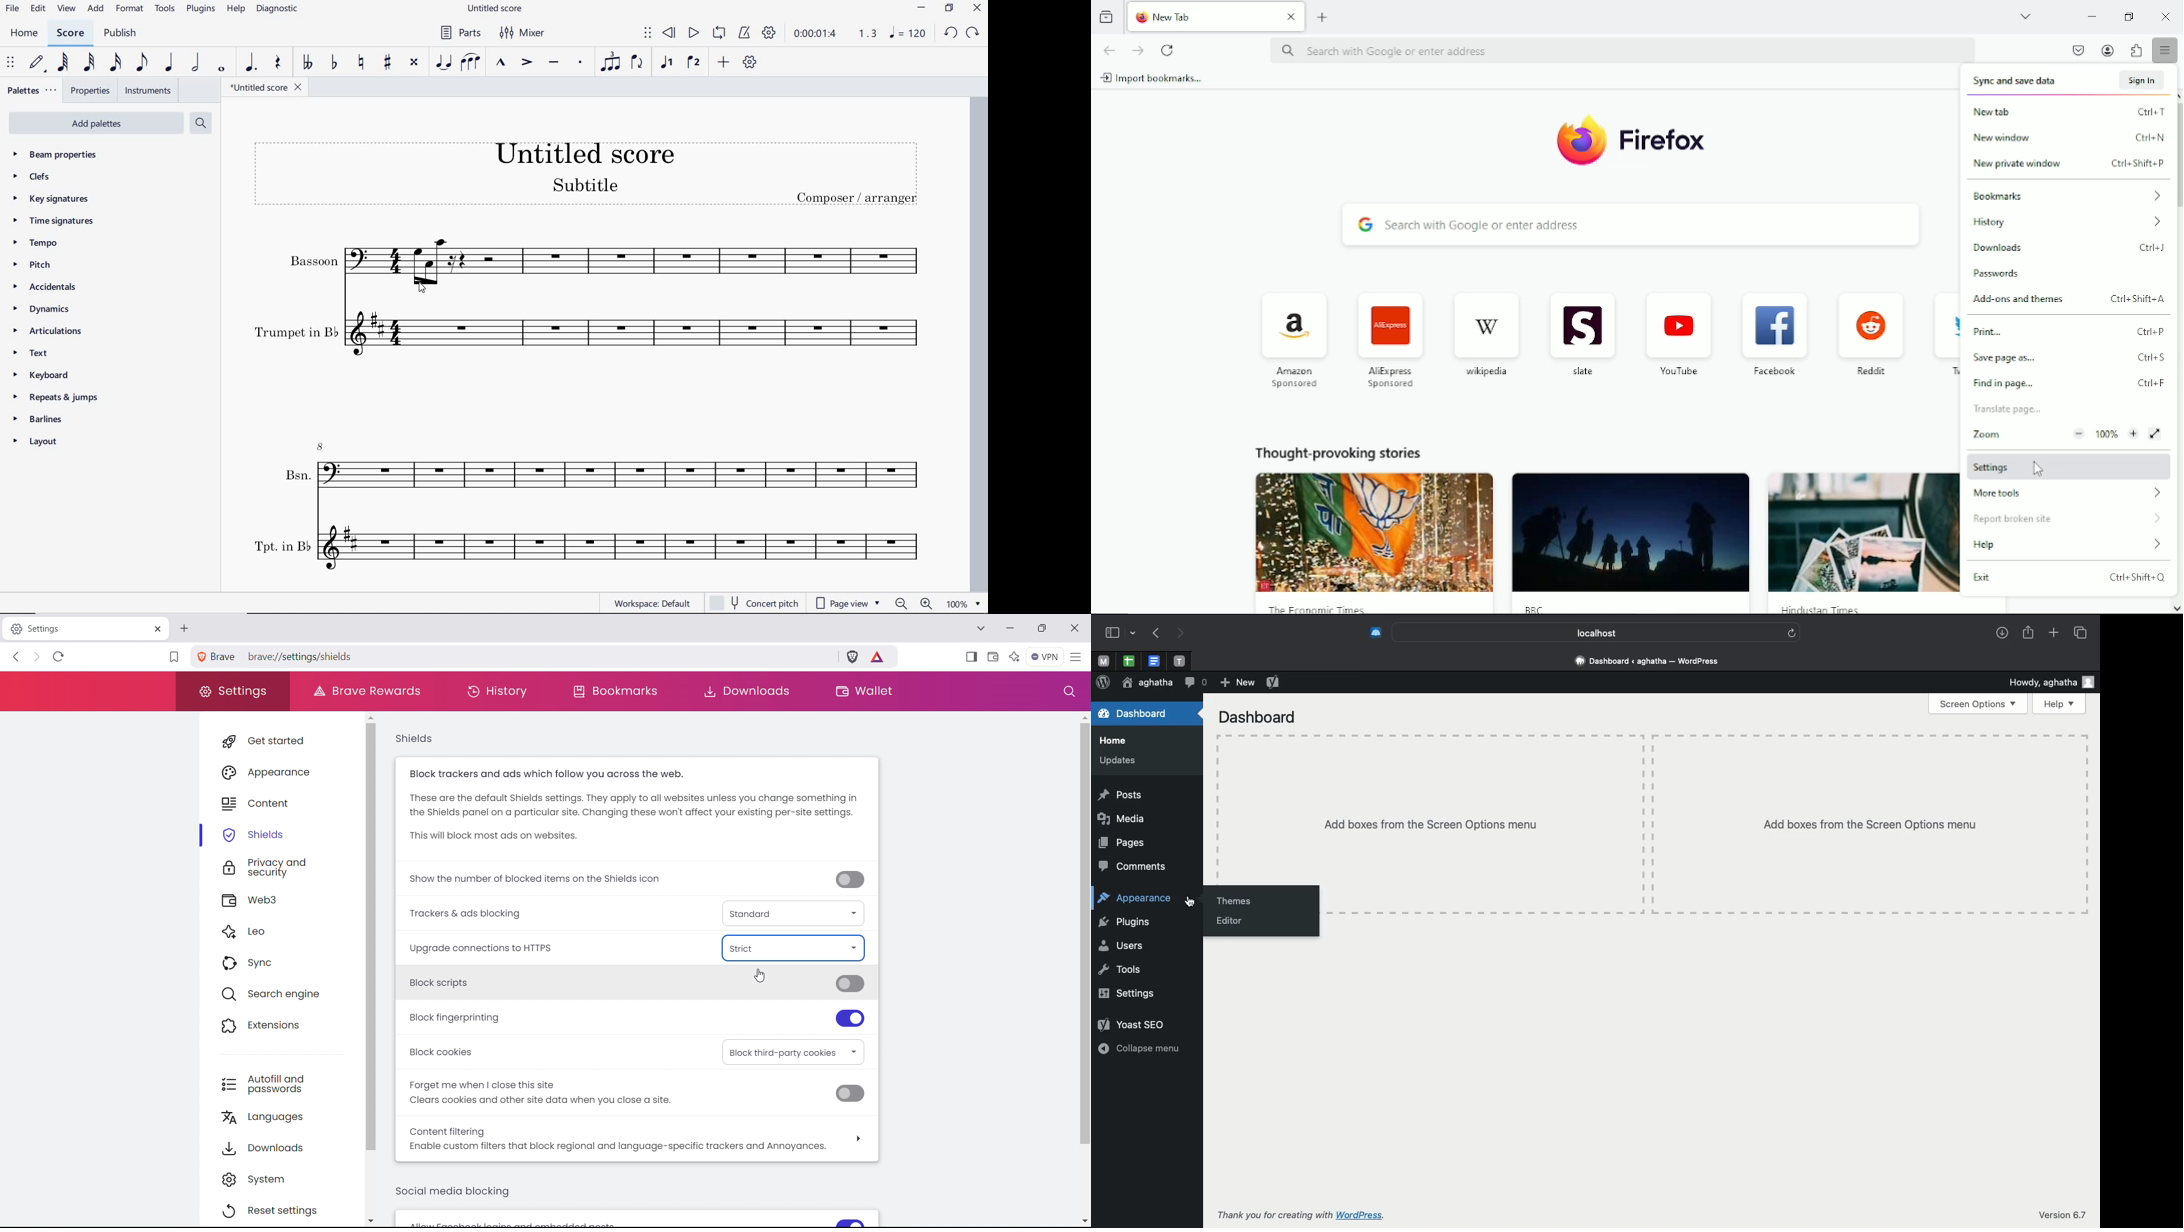 This screenshot has width=2184, height=1232. Describe the element at coordinates (373, 1220) in the screenshot. I see `scroll down` at that location.